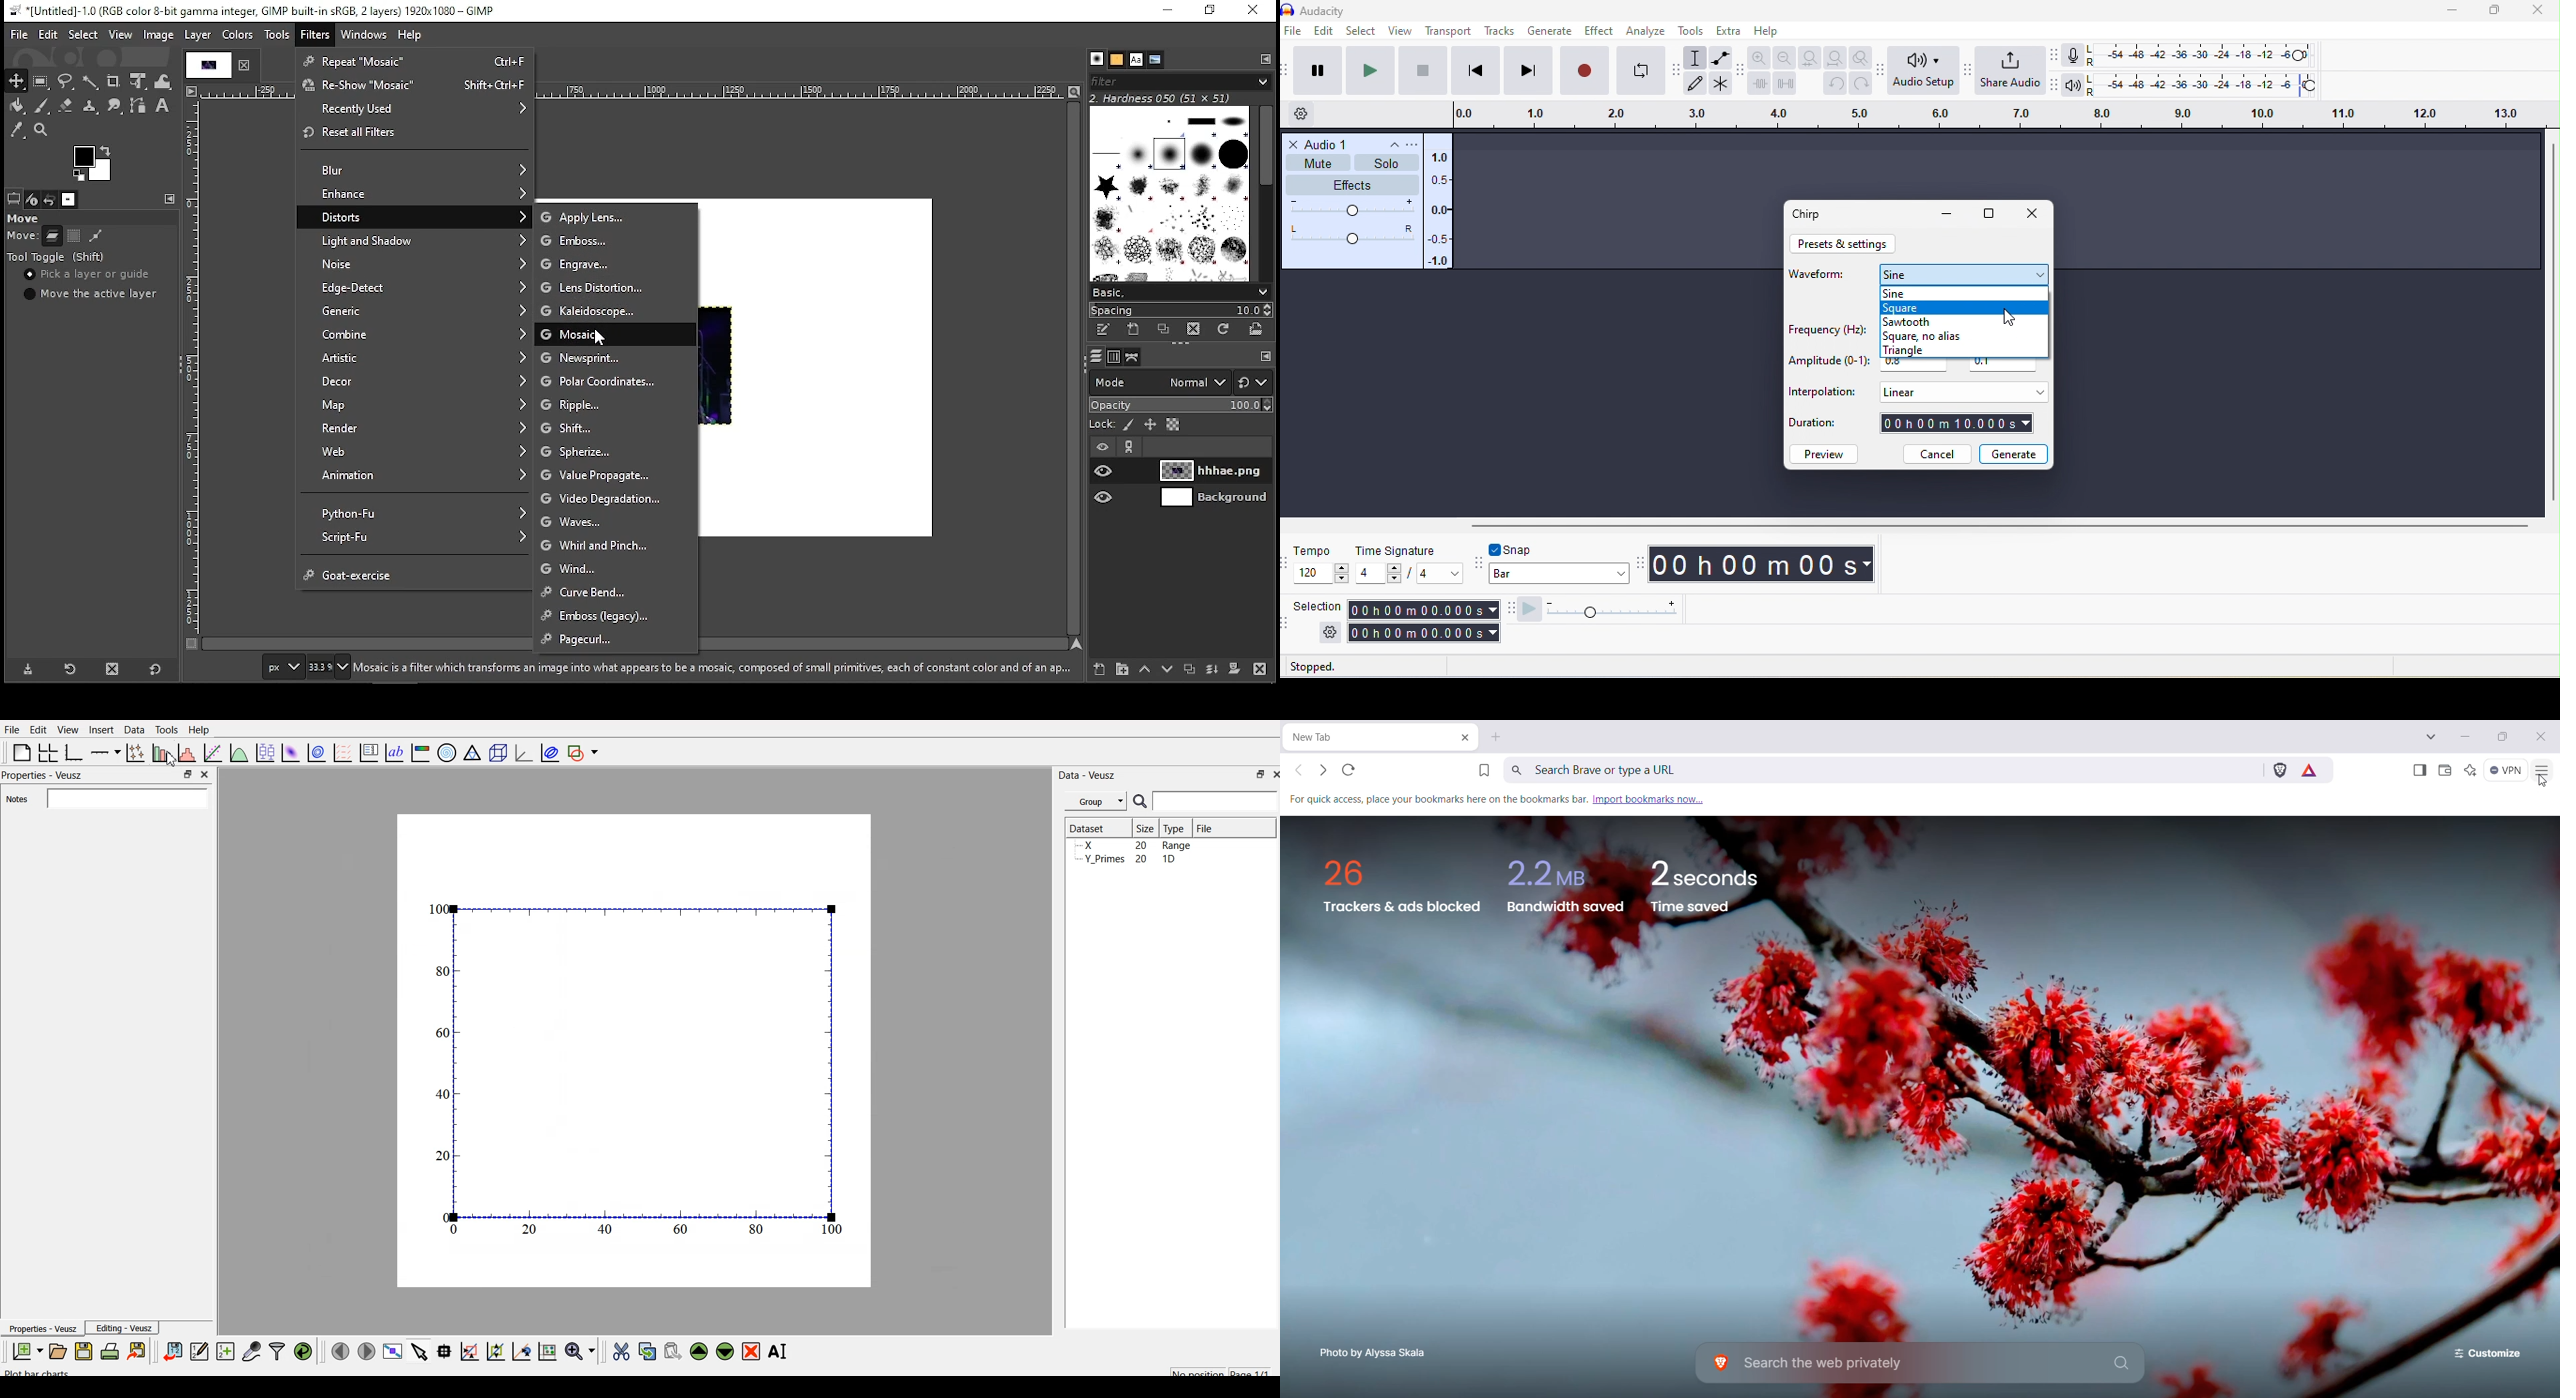  I want to click on colors, so click(237, 35).